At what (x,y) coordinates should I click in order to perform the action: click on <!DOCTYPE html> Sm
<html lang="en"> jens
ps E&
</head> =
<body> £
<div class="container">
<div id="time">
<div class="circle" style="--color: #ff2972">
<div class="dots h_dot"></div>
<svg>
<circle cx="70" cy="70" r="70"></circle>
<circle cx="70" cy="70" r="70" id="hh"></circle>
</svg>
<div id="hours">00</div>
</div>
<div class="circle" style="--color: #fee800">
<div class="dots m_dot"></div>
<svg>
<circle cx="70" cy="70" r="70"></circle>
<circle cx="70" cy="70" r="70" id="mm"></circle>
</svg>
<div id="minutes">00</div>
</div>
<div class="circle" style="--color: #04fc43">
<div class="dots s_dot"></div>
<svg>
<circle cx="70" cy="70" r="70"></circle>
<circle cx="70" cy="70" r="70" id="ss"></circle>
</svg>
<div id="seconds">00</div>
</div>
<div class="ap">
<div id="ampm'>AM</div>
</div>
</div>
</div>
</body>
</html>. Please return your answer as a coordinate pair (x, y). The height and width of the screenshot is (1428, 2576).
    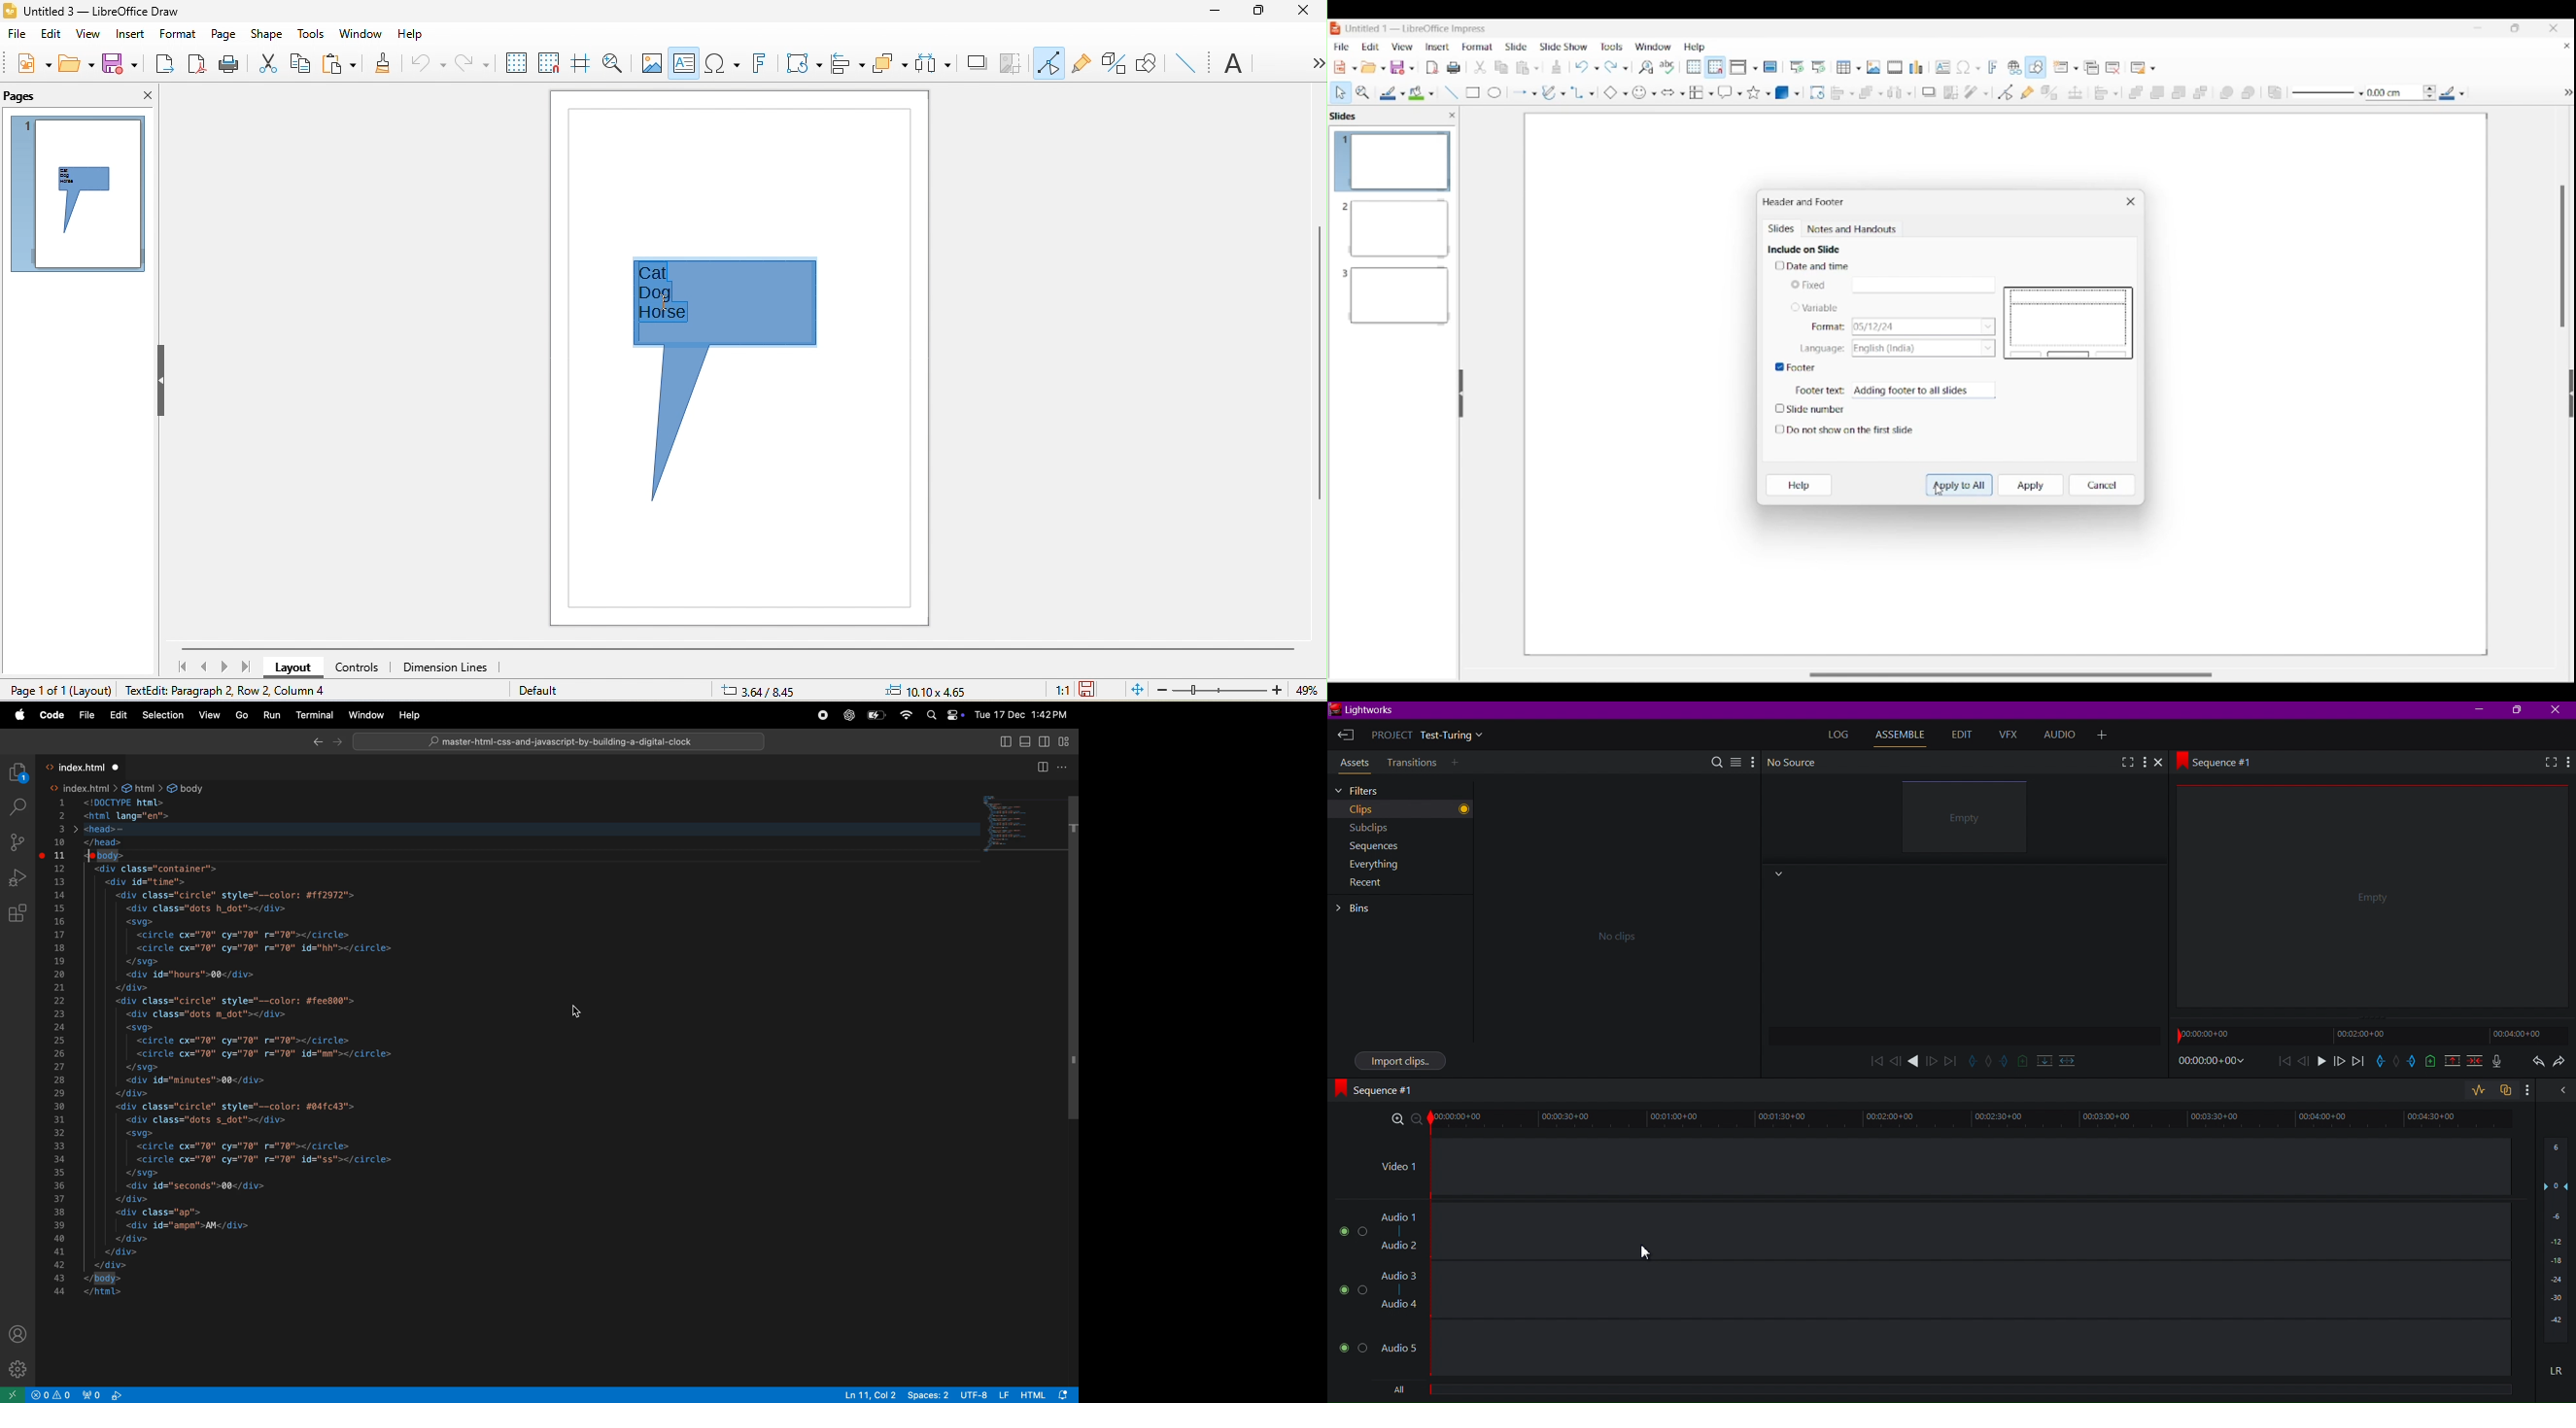
    Looking at the image, I should click on (301, 1048).